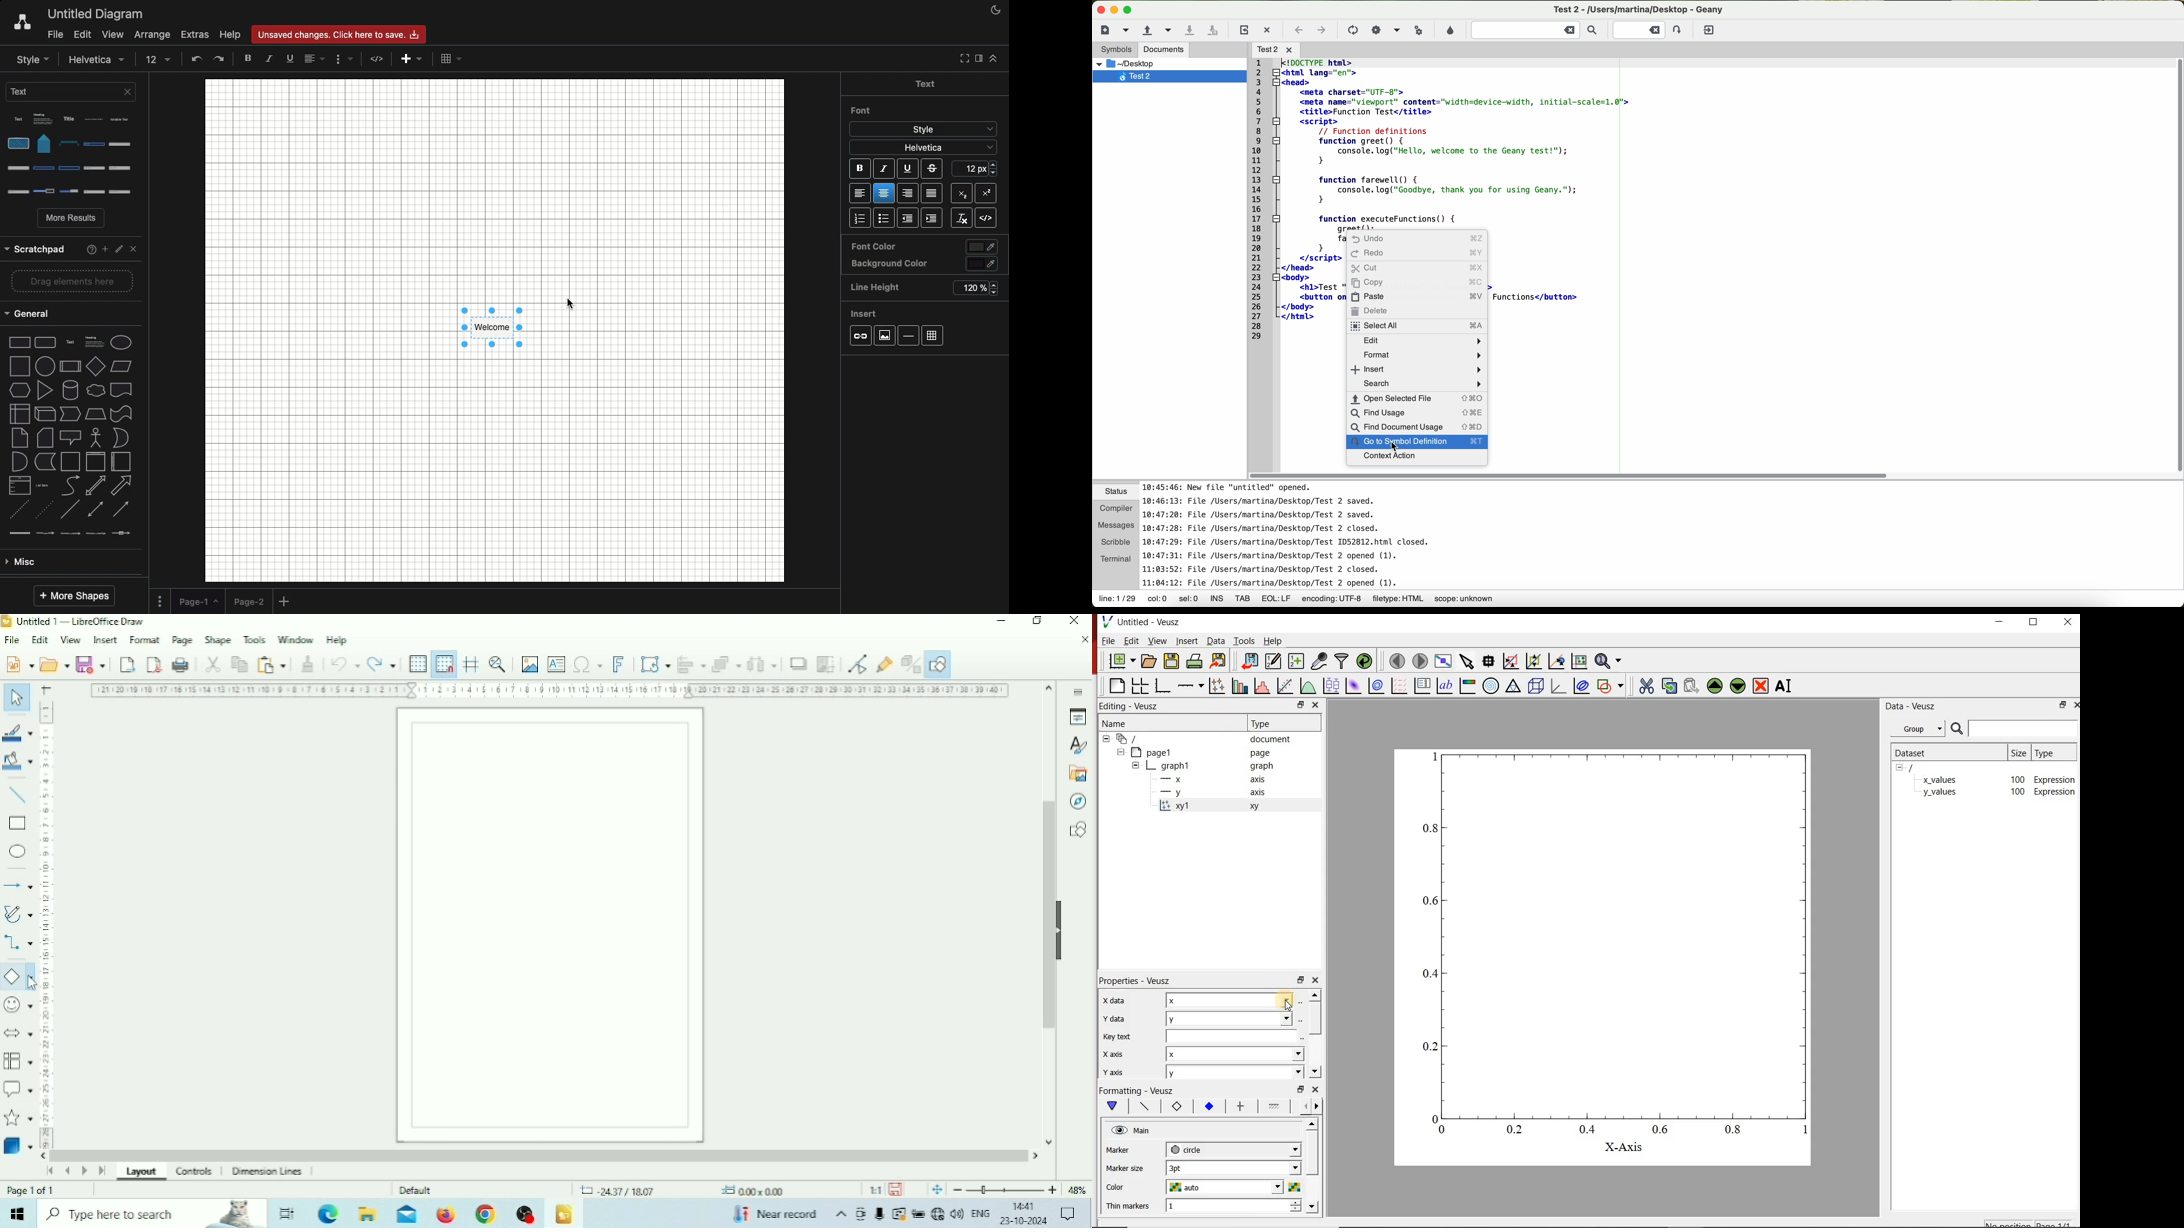 The image size is (2184, 1232). What do you see at coordinates (67, 1171) in the screenshot?
I see `Scroll to previous page` at bounding box center [67, 1171].